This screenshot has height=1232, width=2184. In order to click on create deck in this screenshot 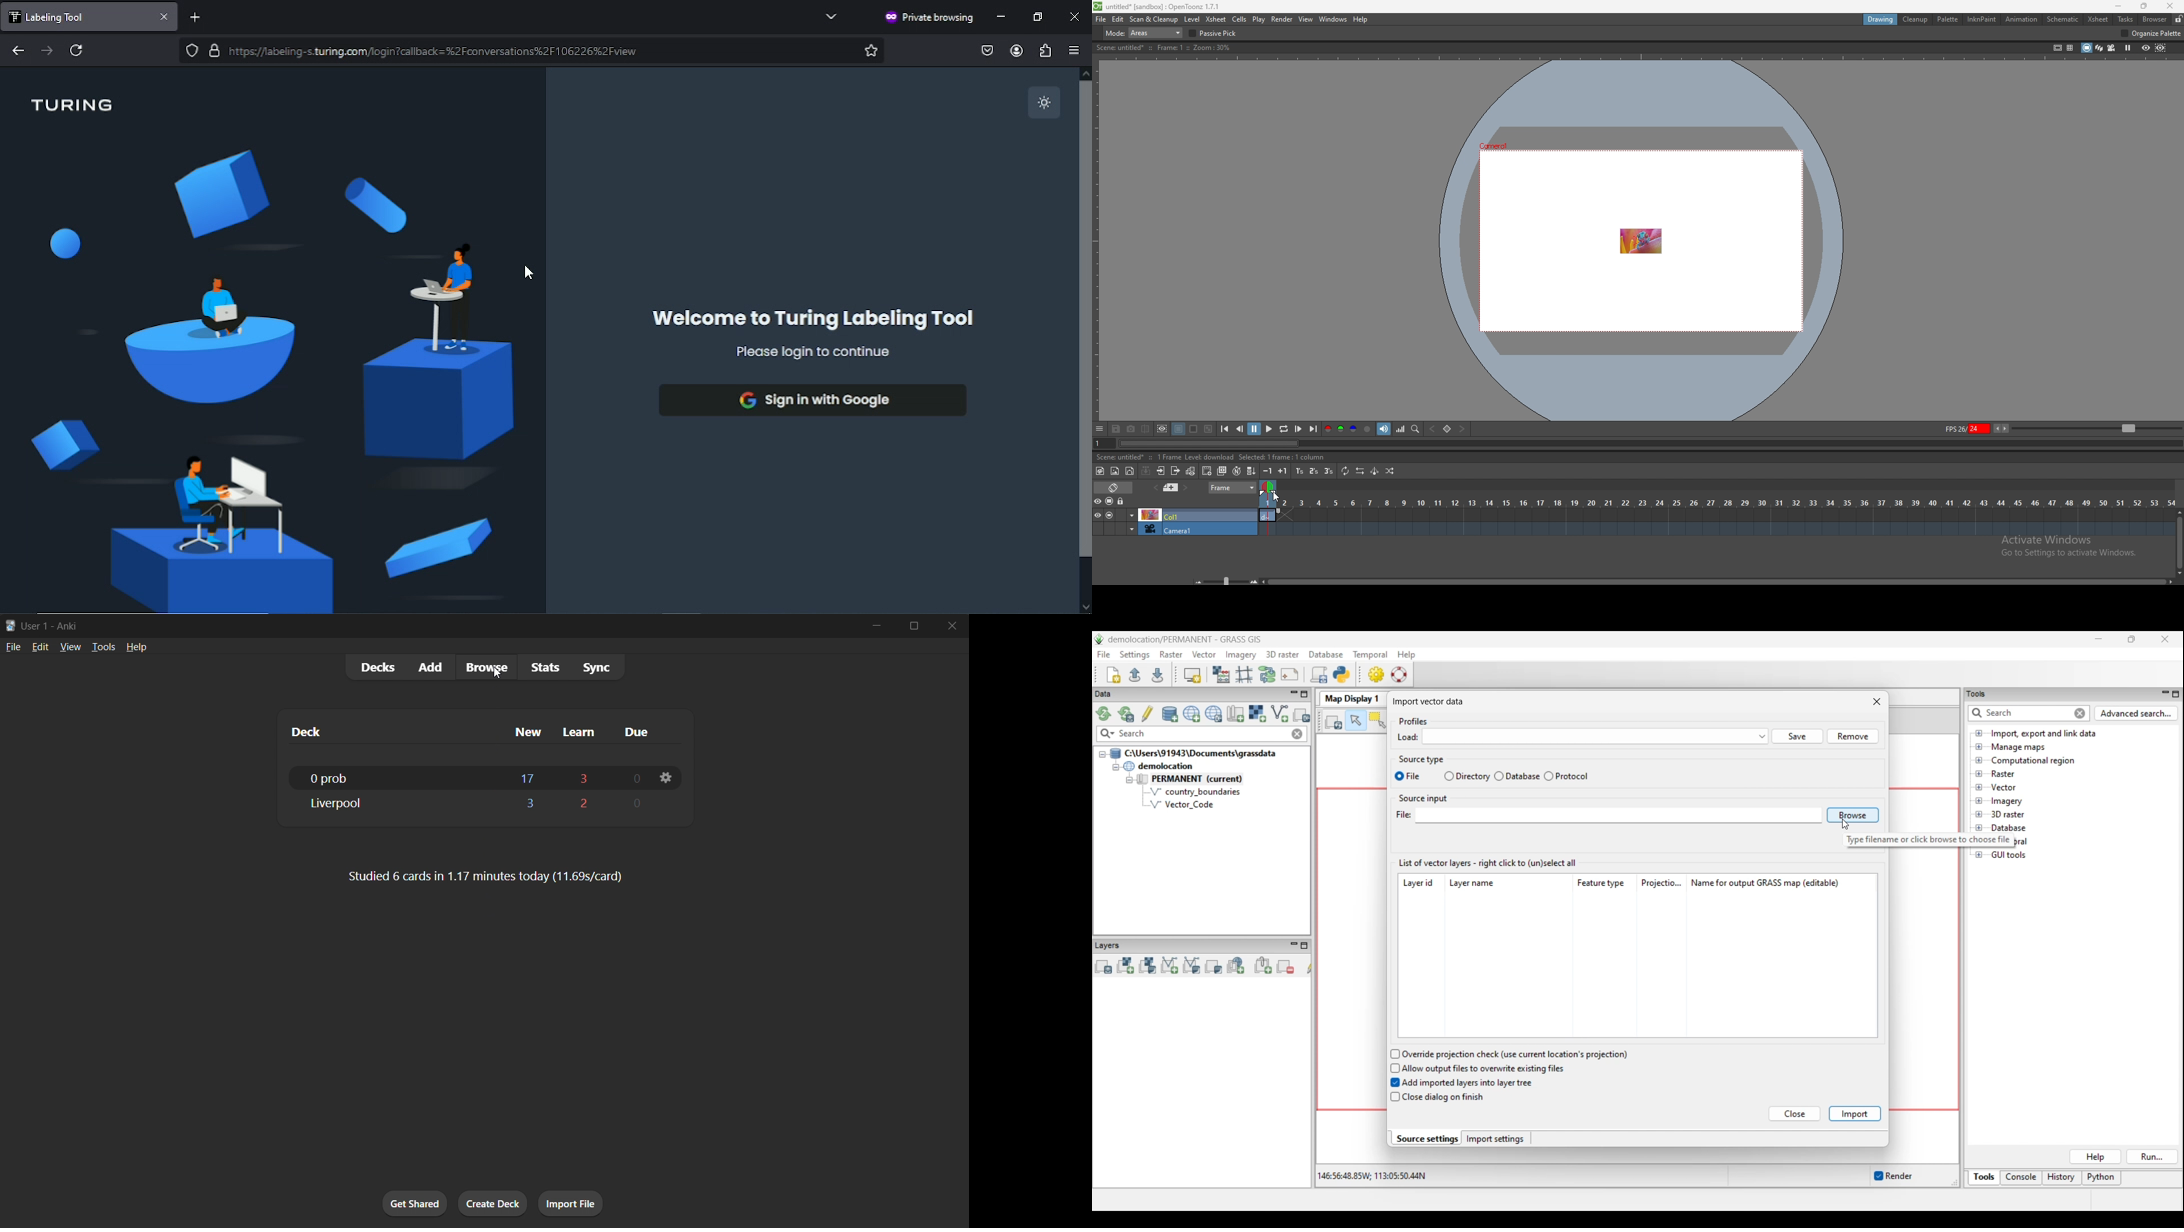, I will do `click(494, 1205)`.